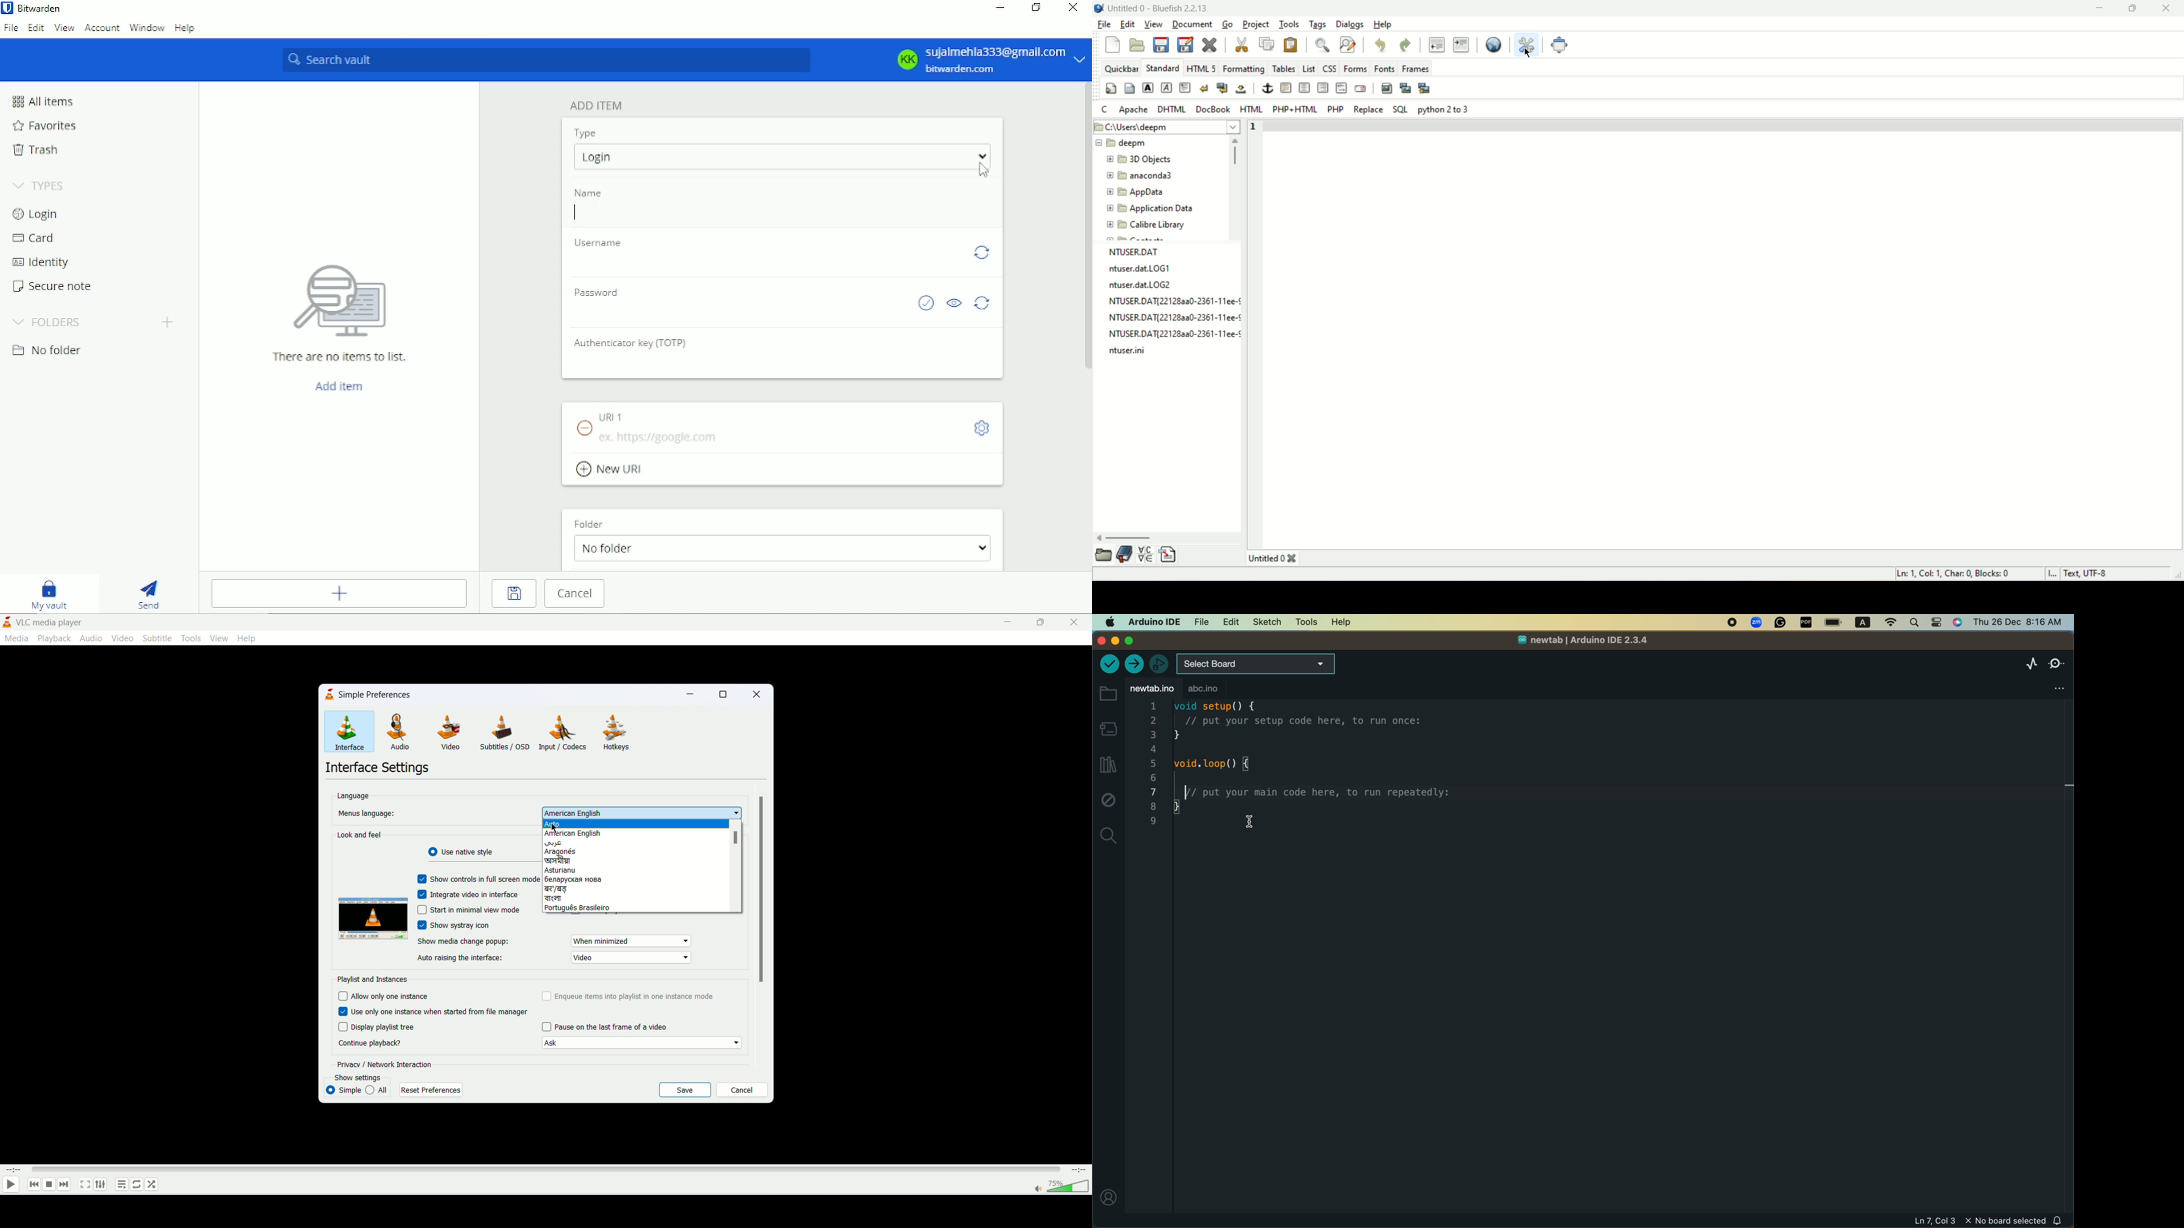 The image size is (2184, 1232). I want to click on बड़ language, so click(635, 888).